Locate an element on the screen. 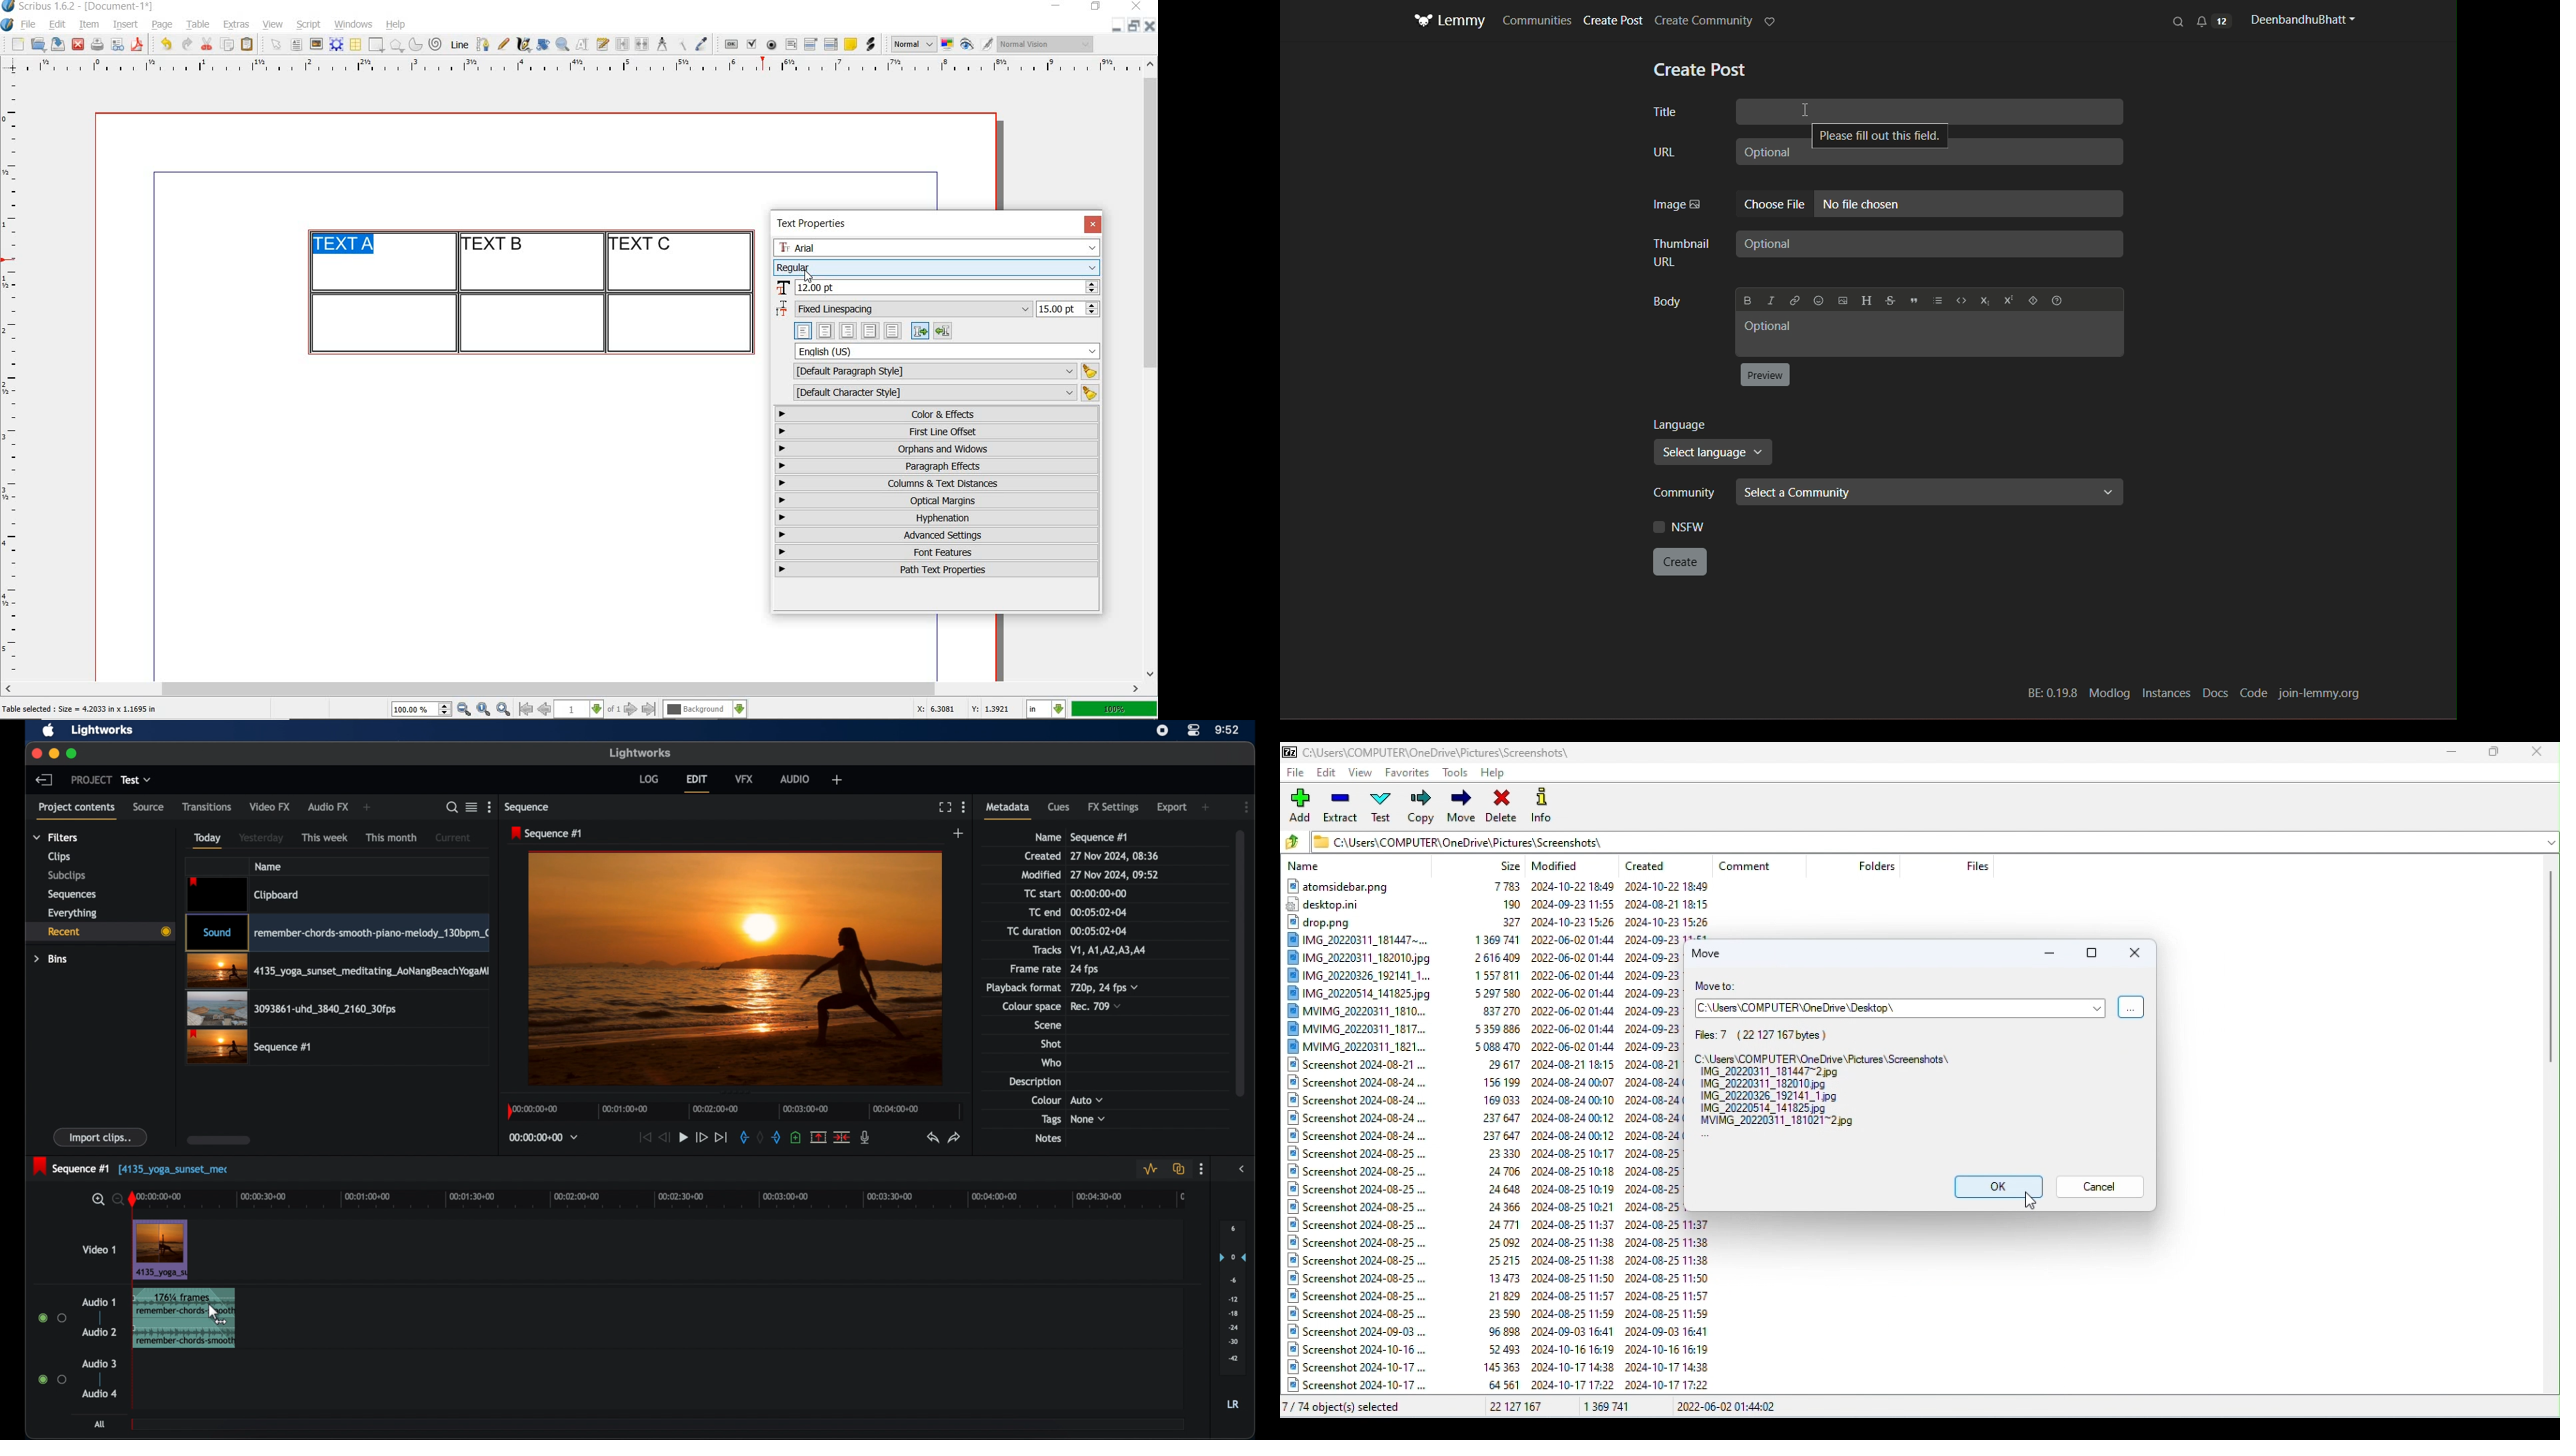 Image resolution: width=2576 pixels, height=1456 pixels. print is located at coordinates (97, 44).